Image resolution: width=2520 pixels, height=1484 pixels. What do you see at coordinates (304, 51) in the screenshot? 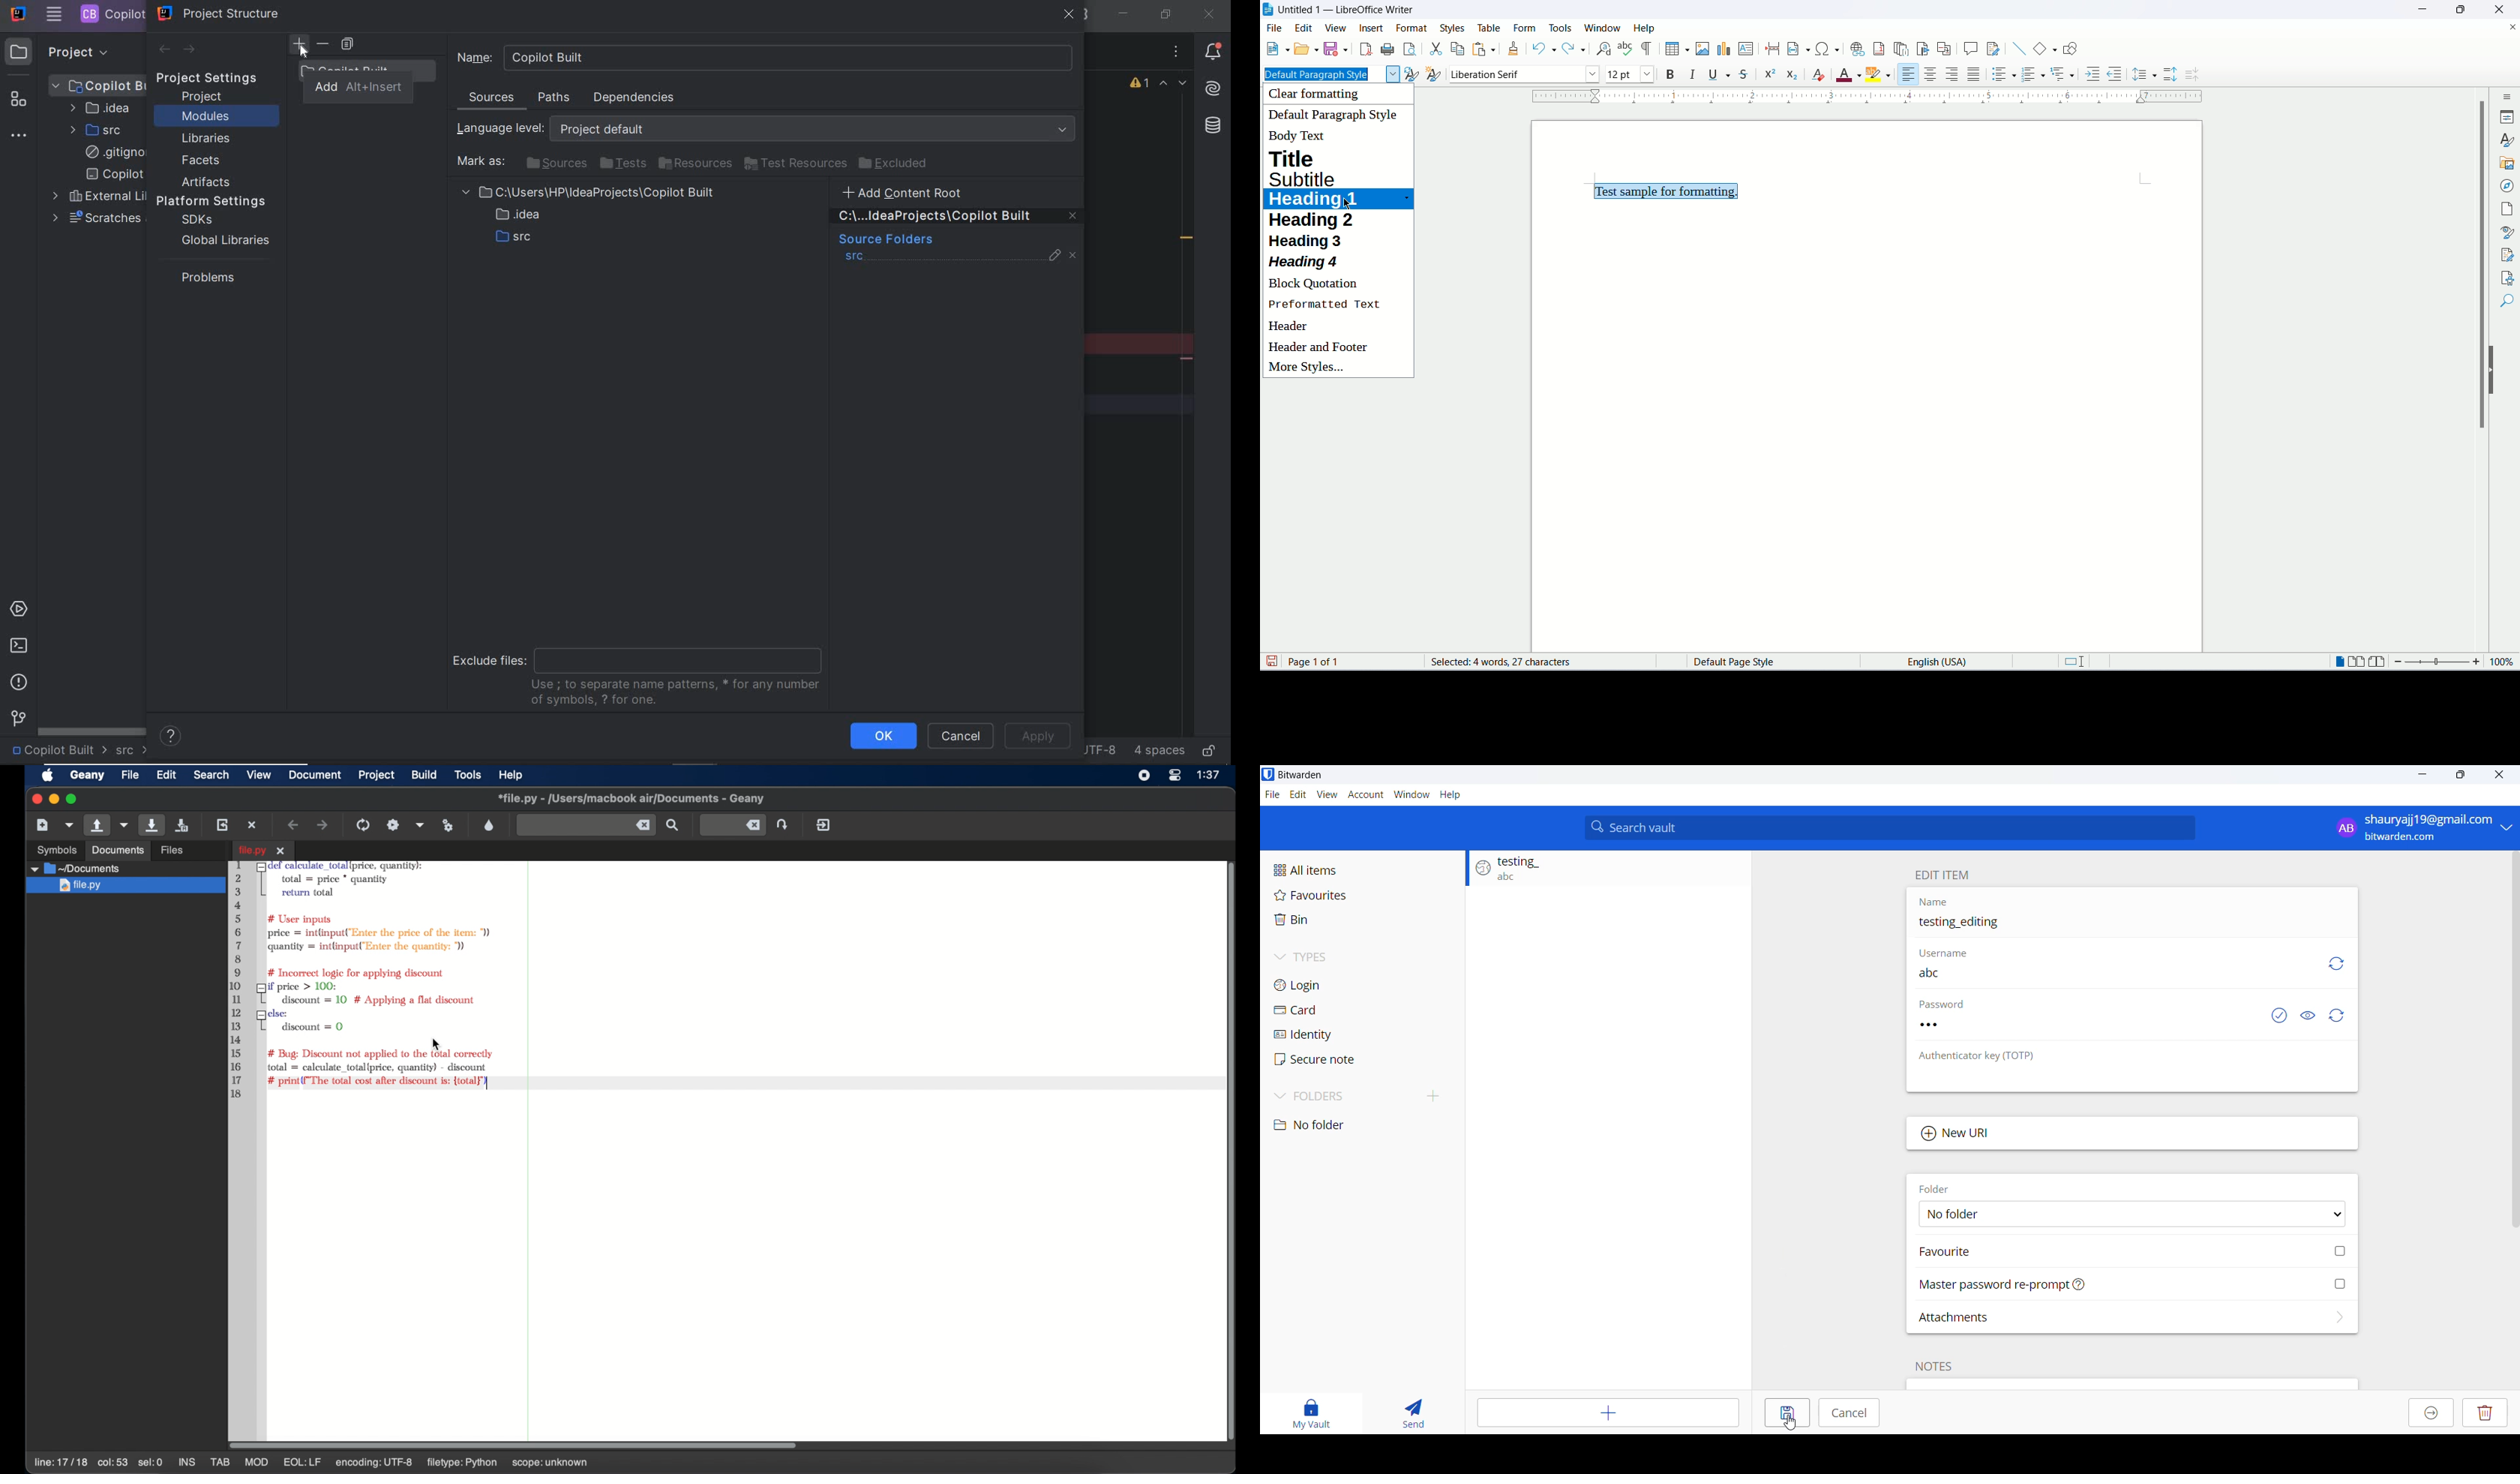
I see `cursor` at bounding box center [304, 51].